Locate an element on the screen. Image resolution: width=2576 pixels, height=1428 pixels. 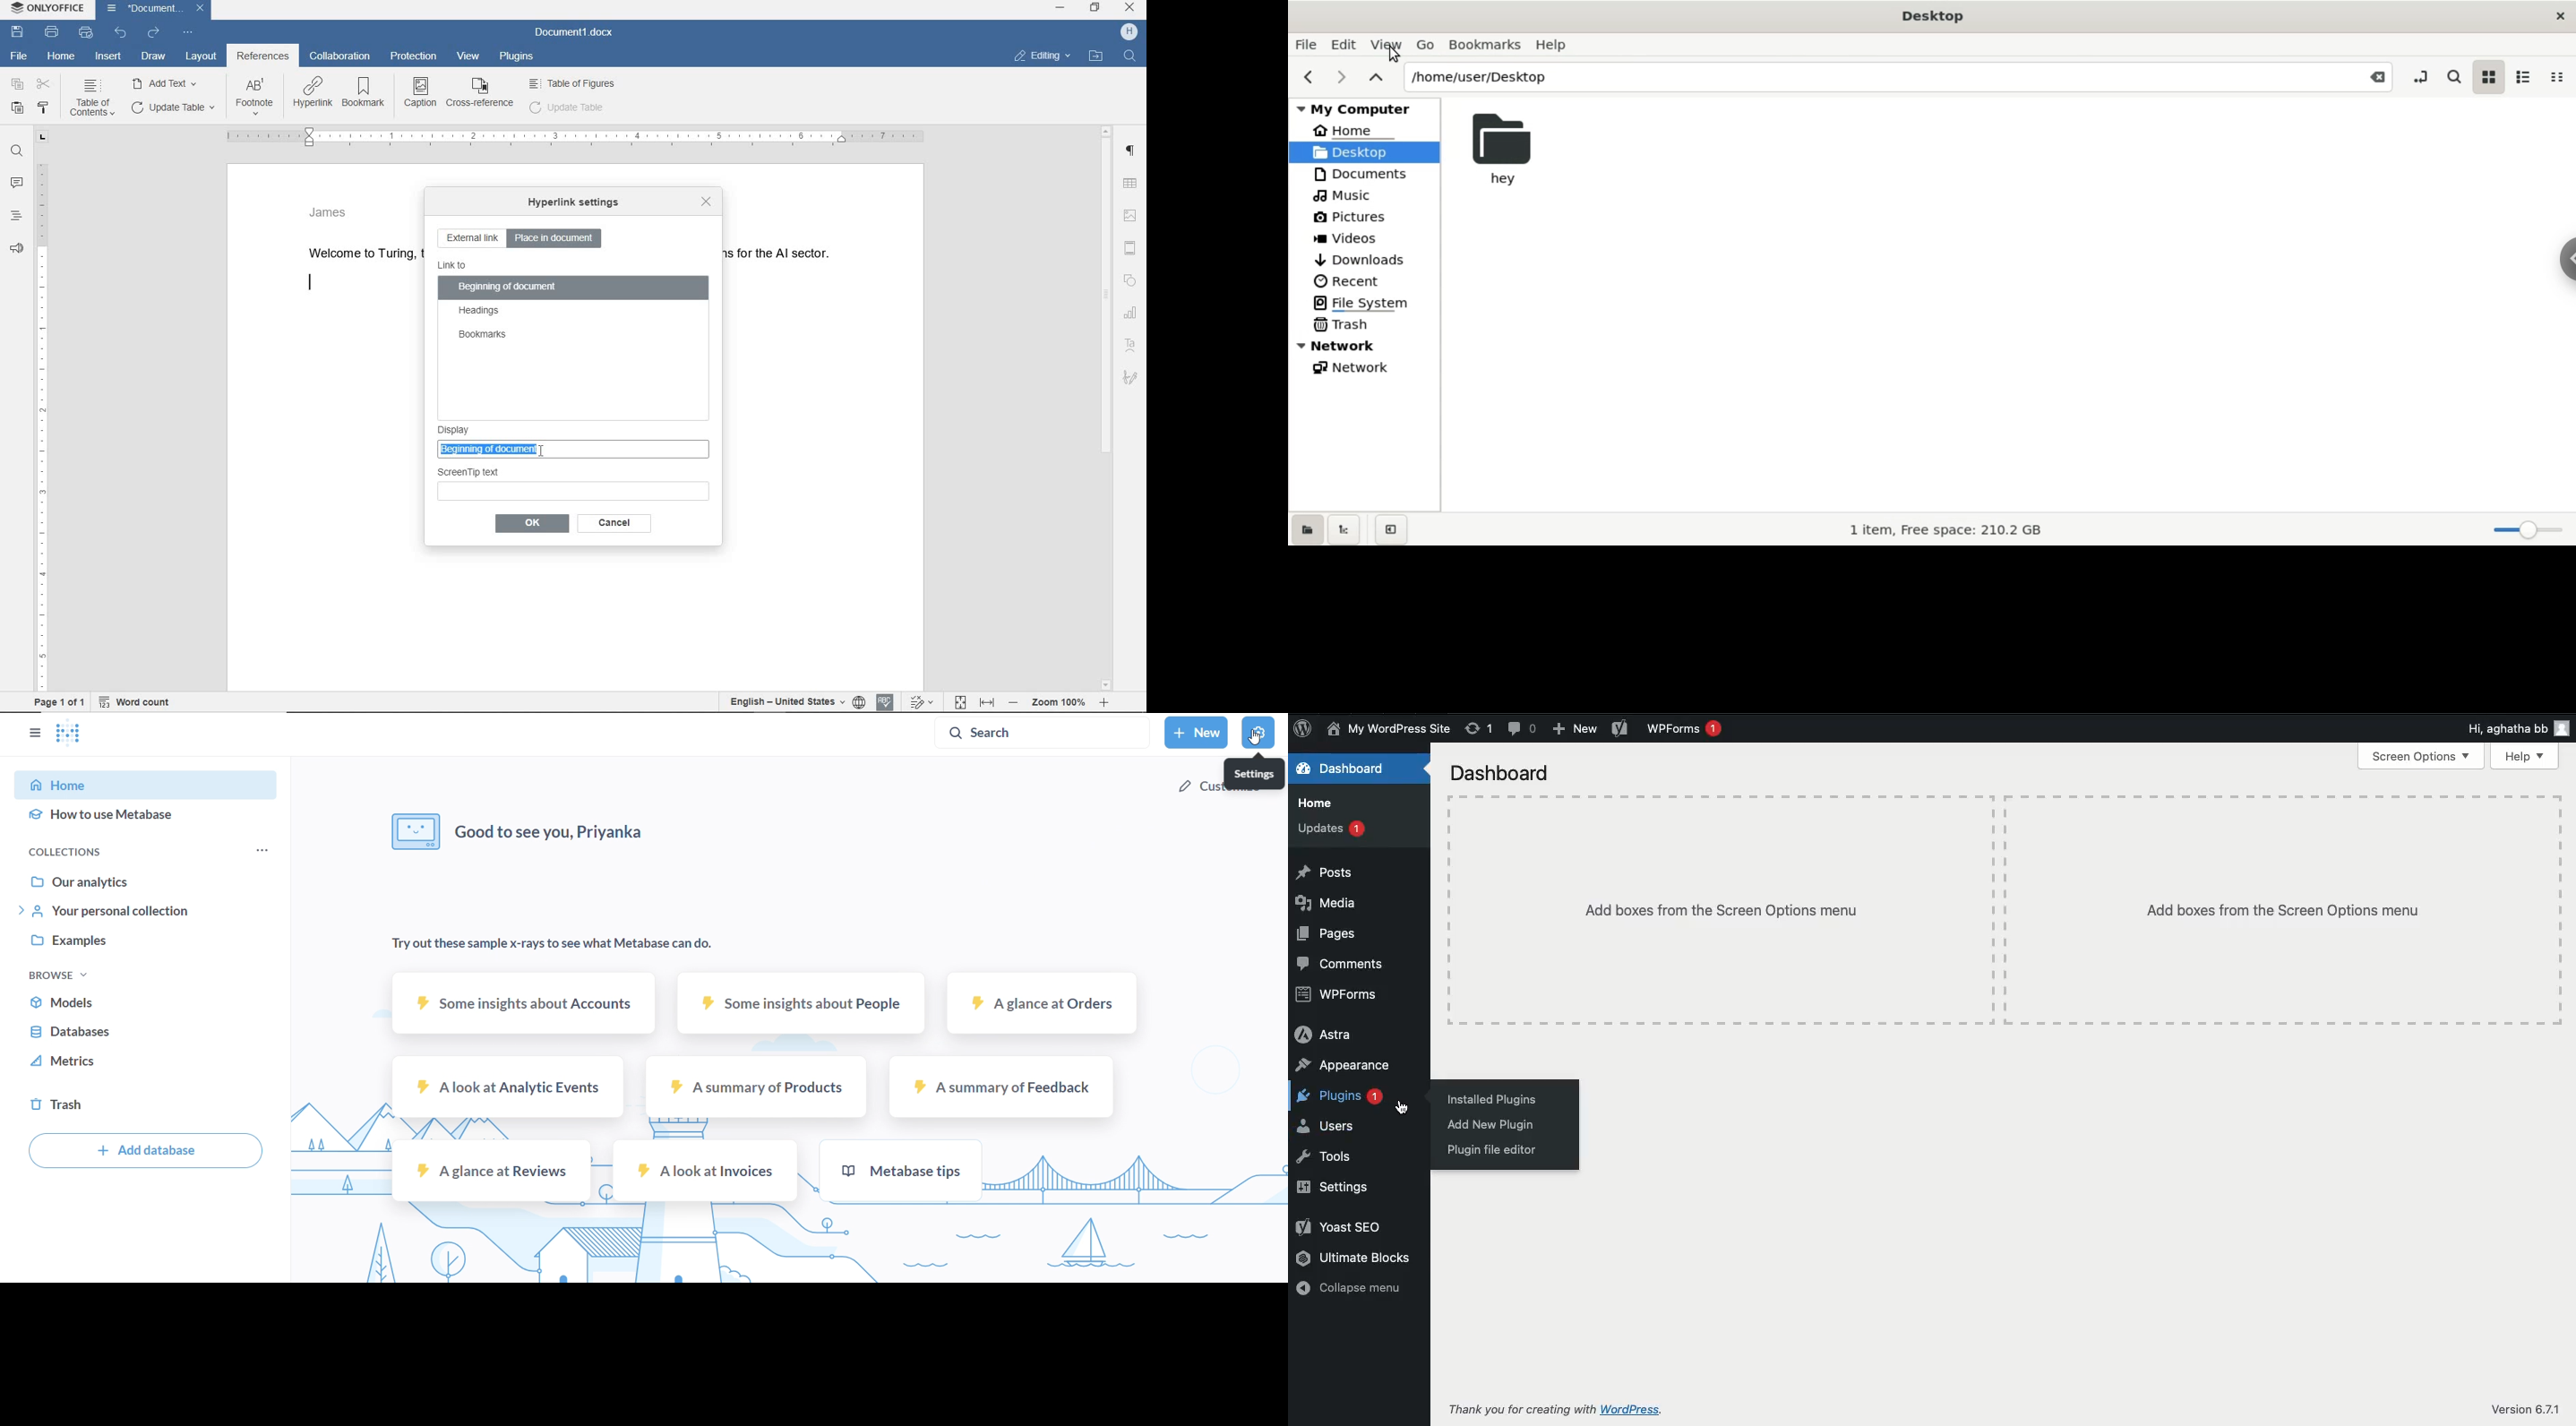
Add new plugin is located at coordinates (1492, 1124).